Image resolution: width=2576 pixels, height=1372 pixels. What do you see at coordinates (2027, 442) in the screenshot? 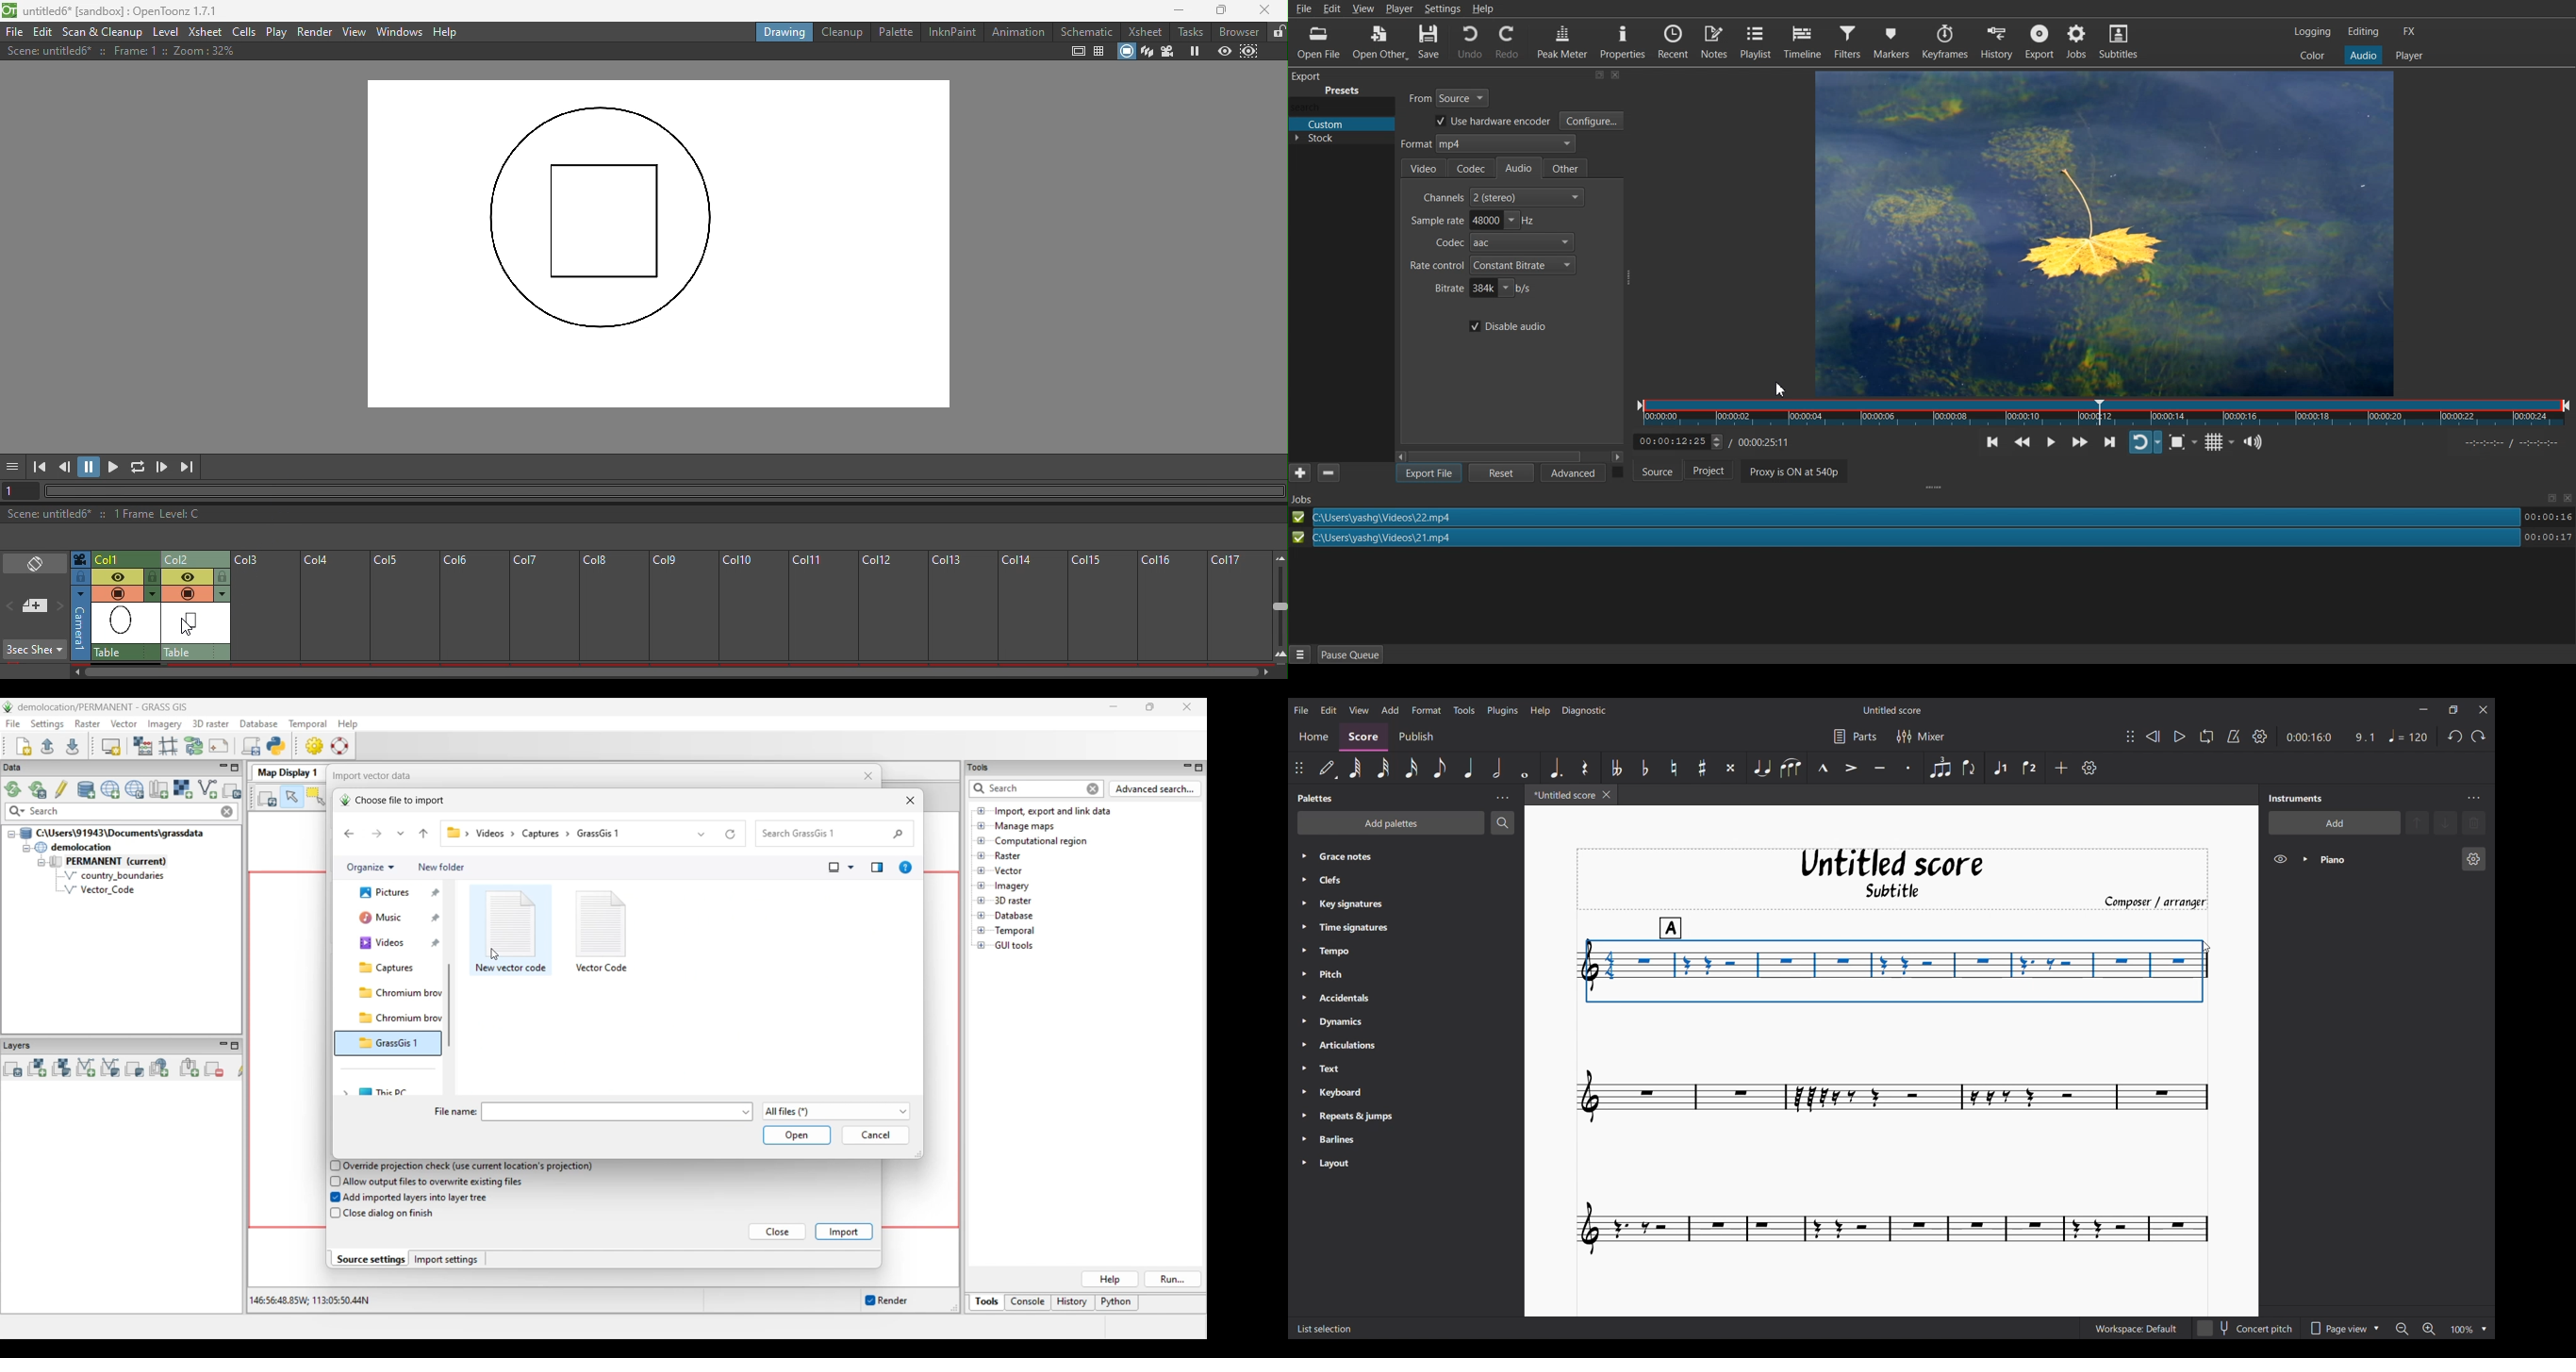
I see `Play quickly backwards` at bounding box center [2027, 442].